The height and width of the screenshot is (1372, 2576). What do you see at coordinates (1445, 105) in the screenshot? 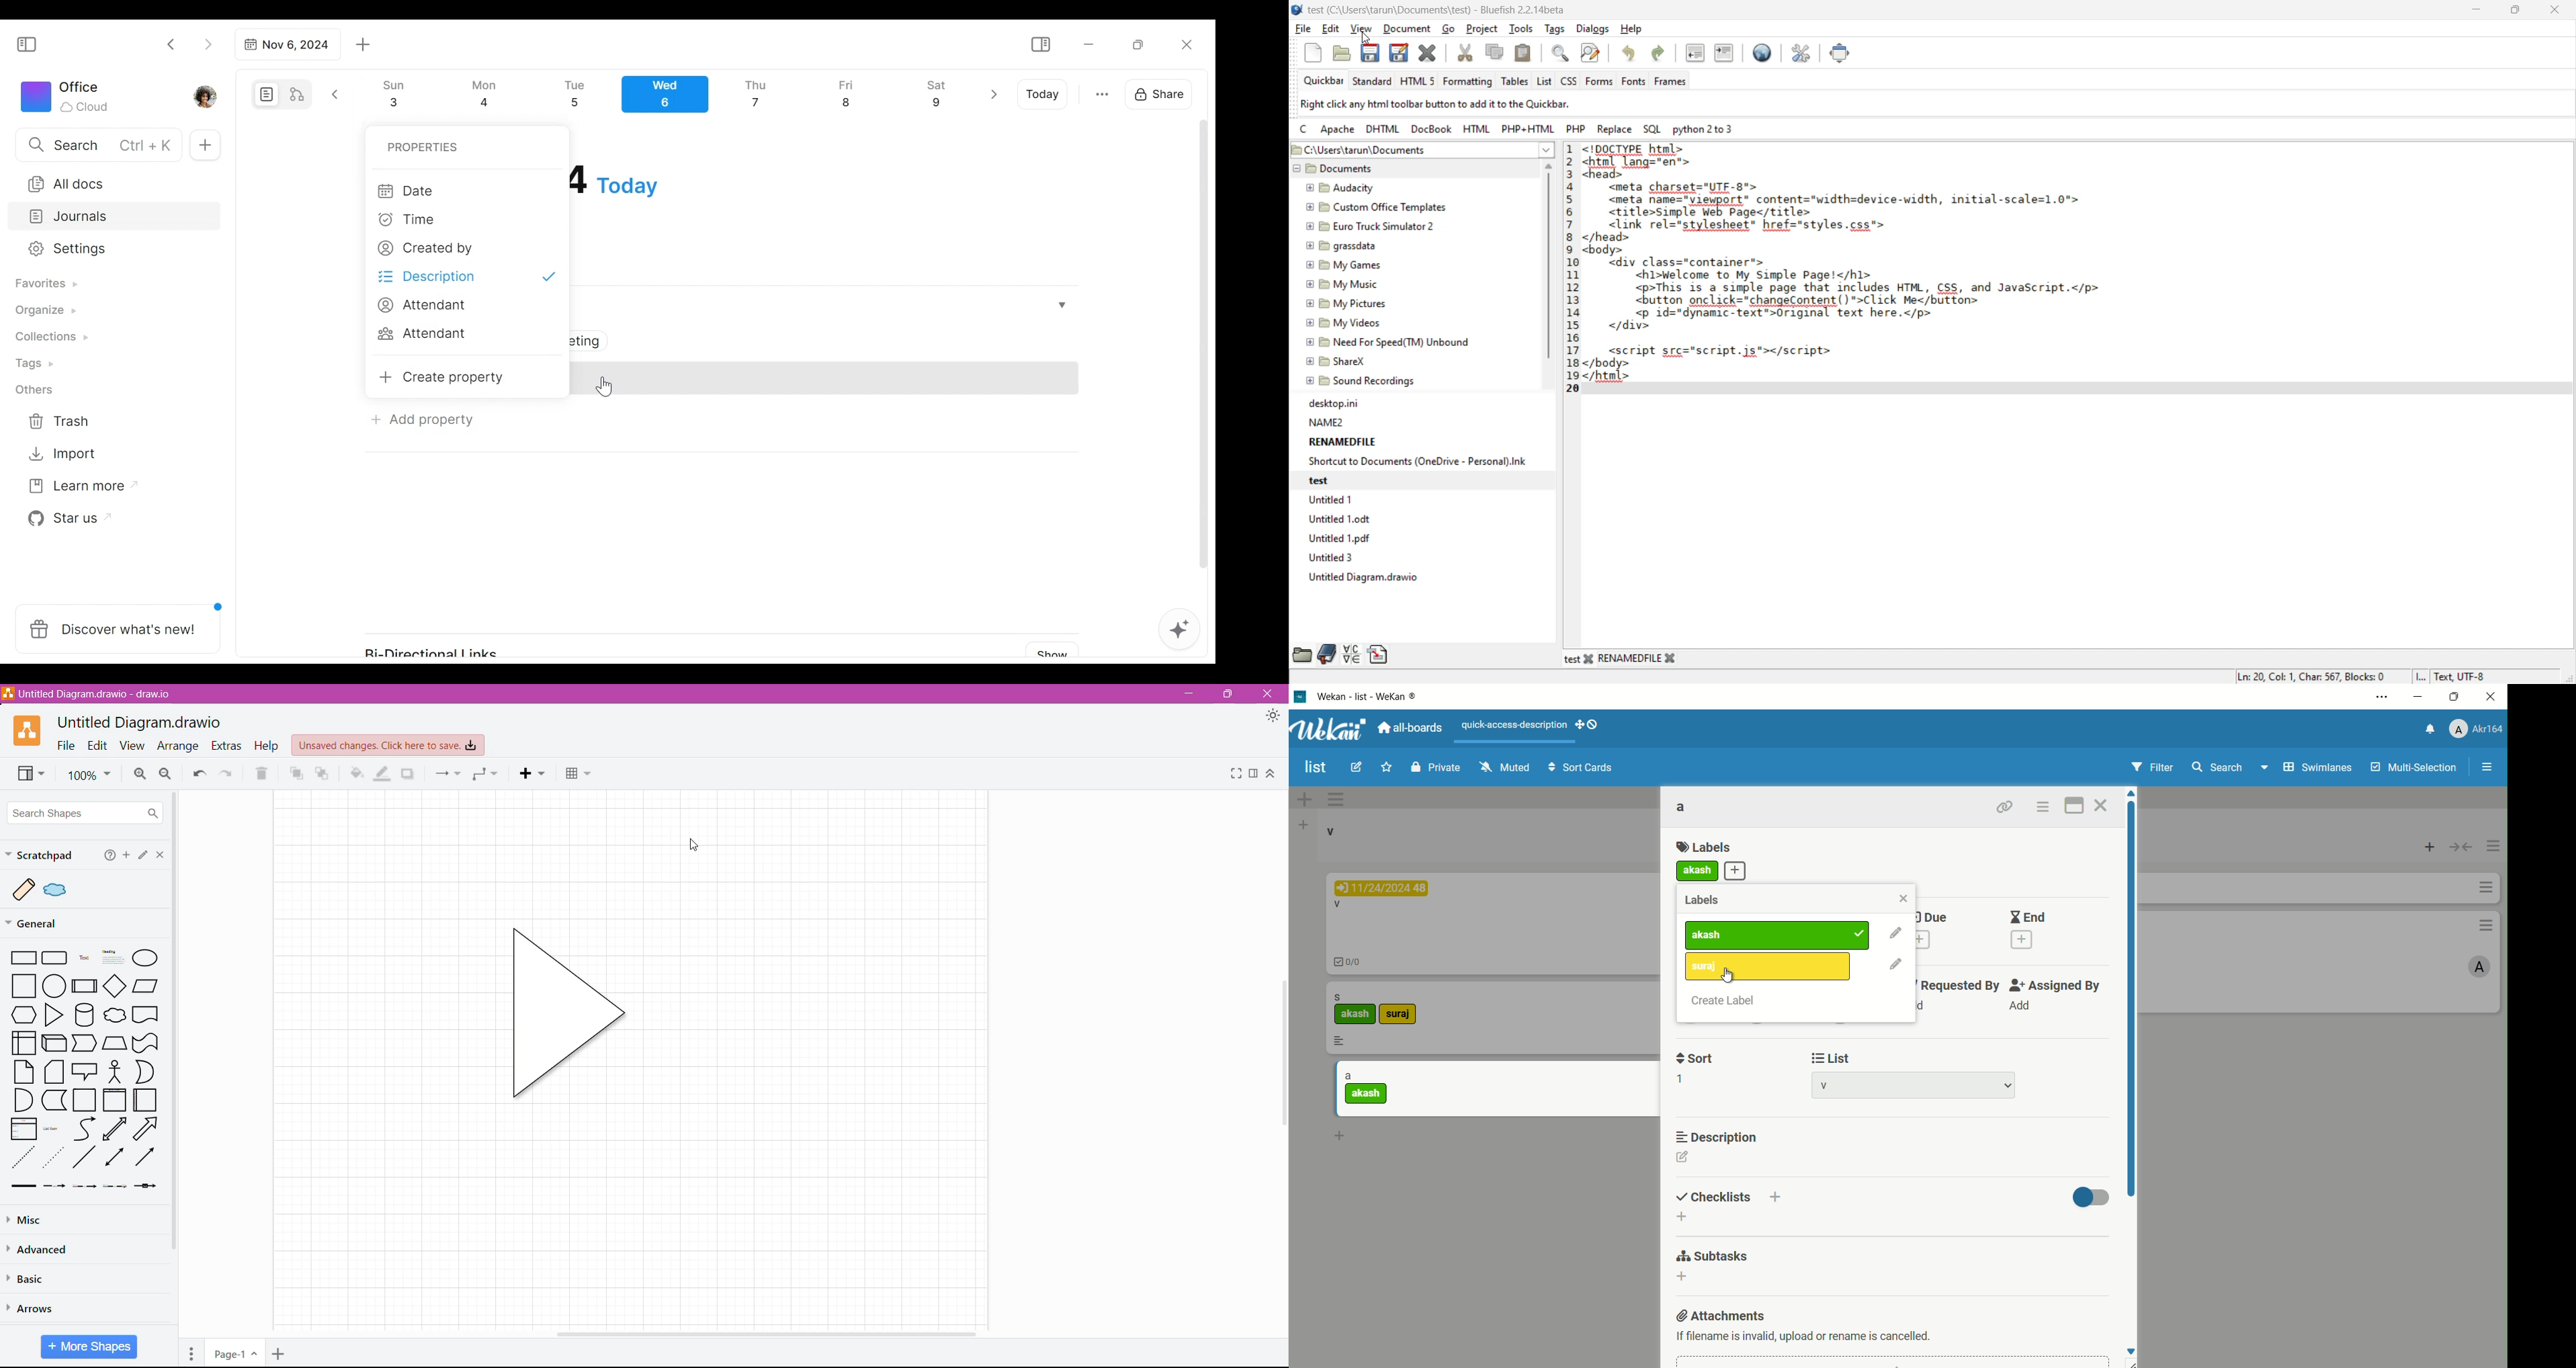
I see `metadata` at bounding box center [1445, 105].